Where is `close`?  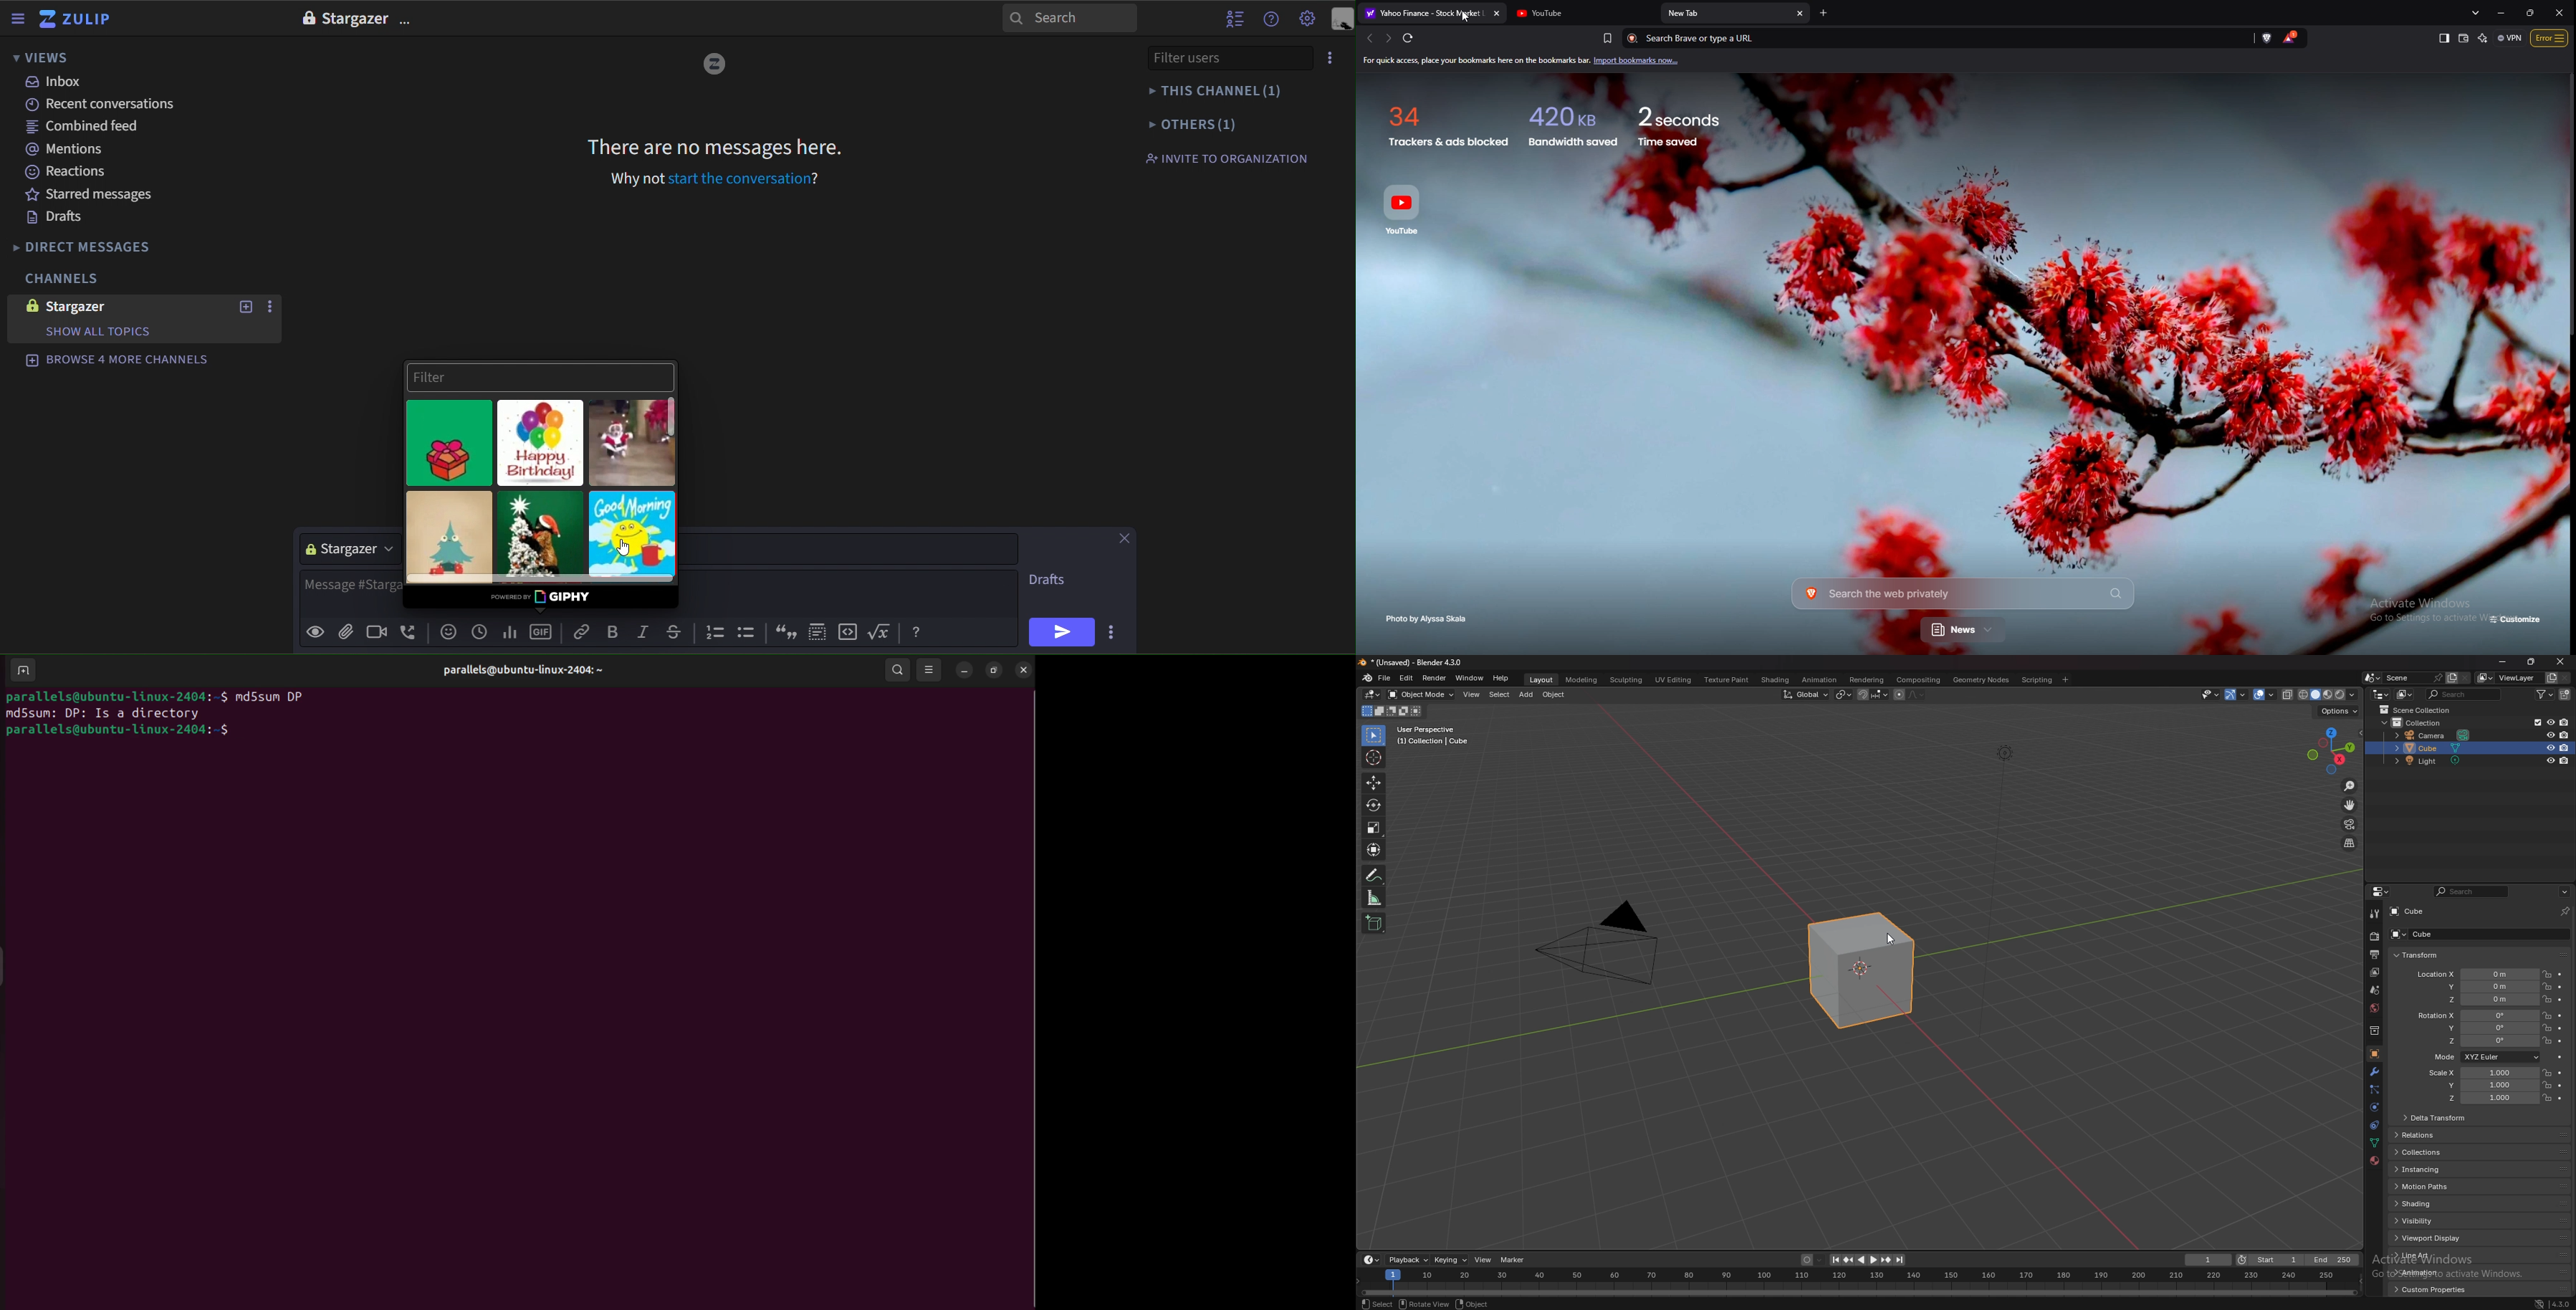 close is located at coordinates (1122, 538).